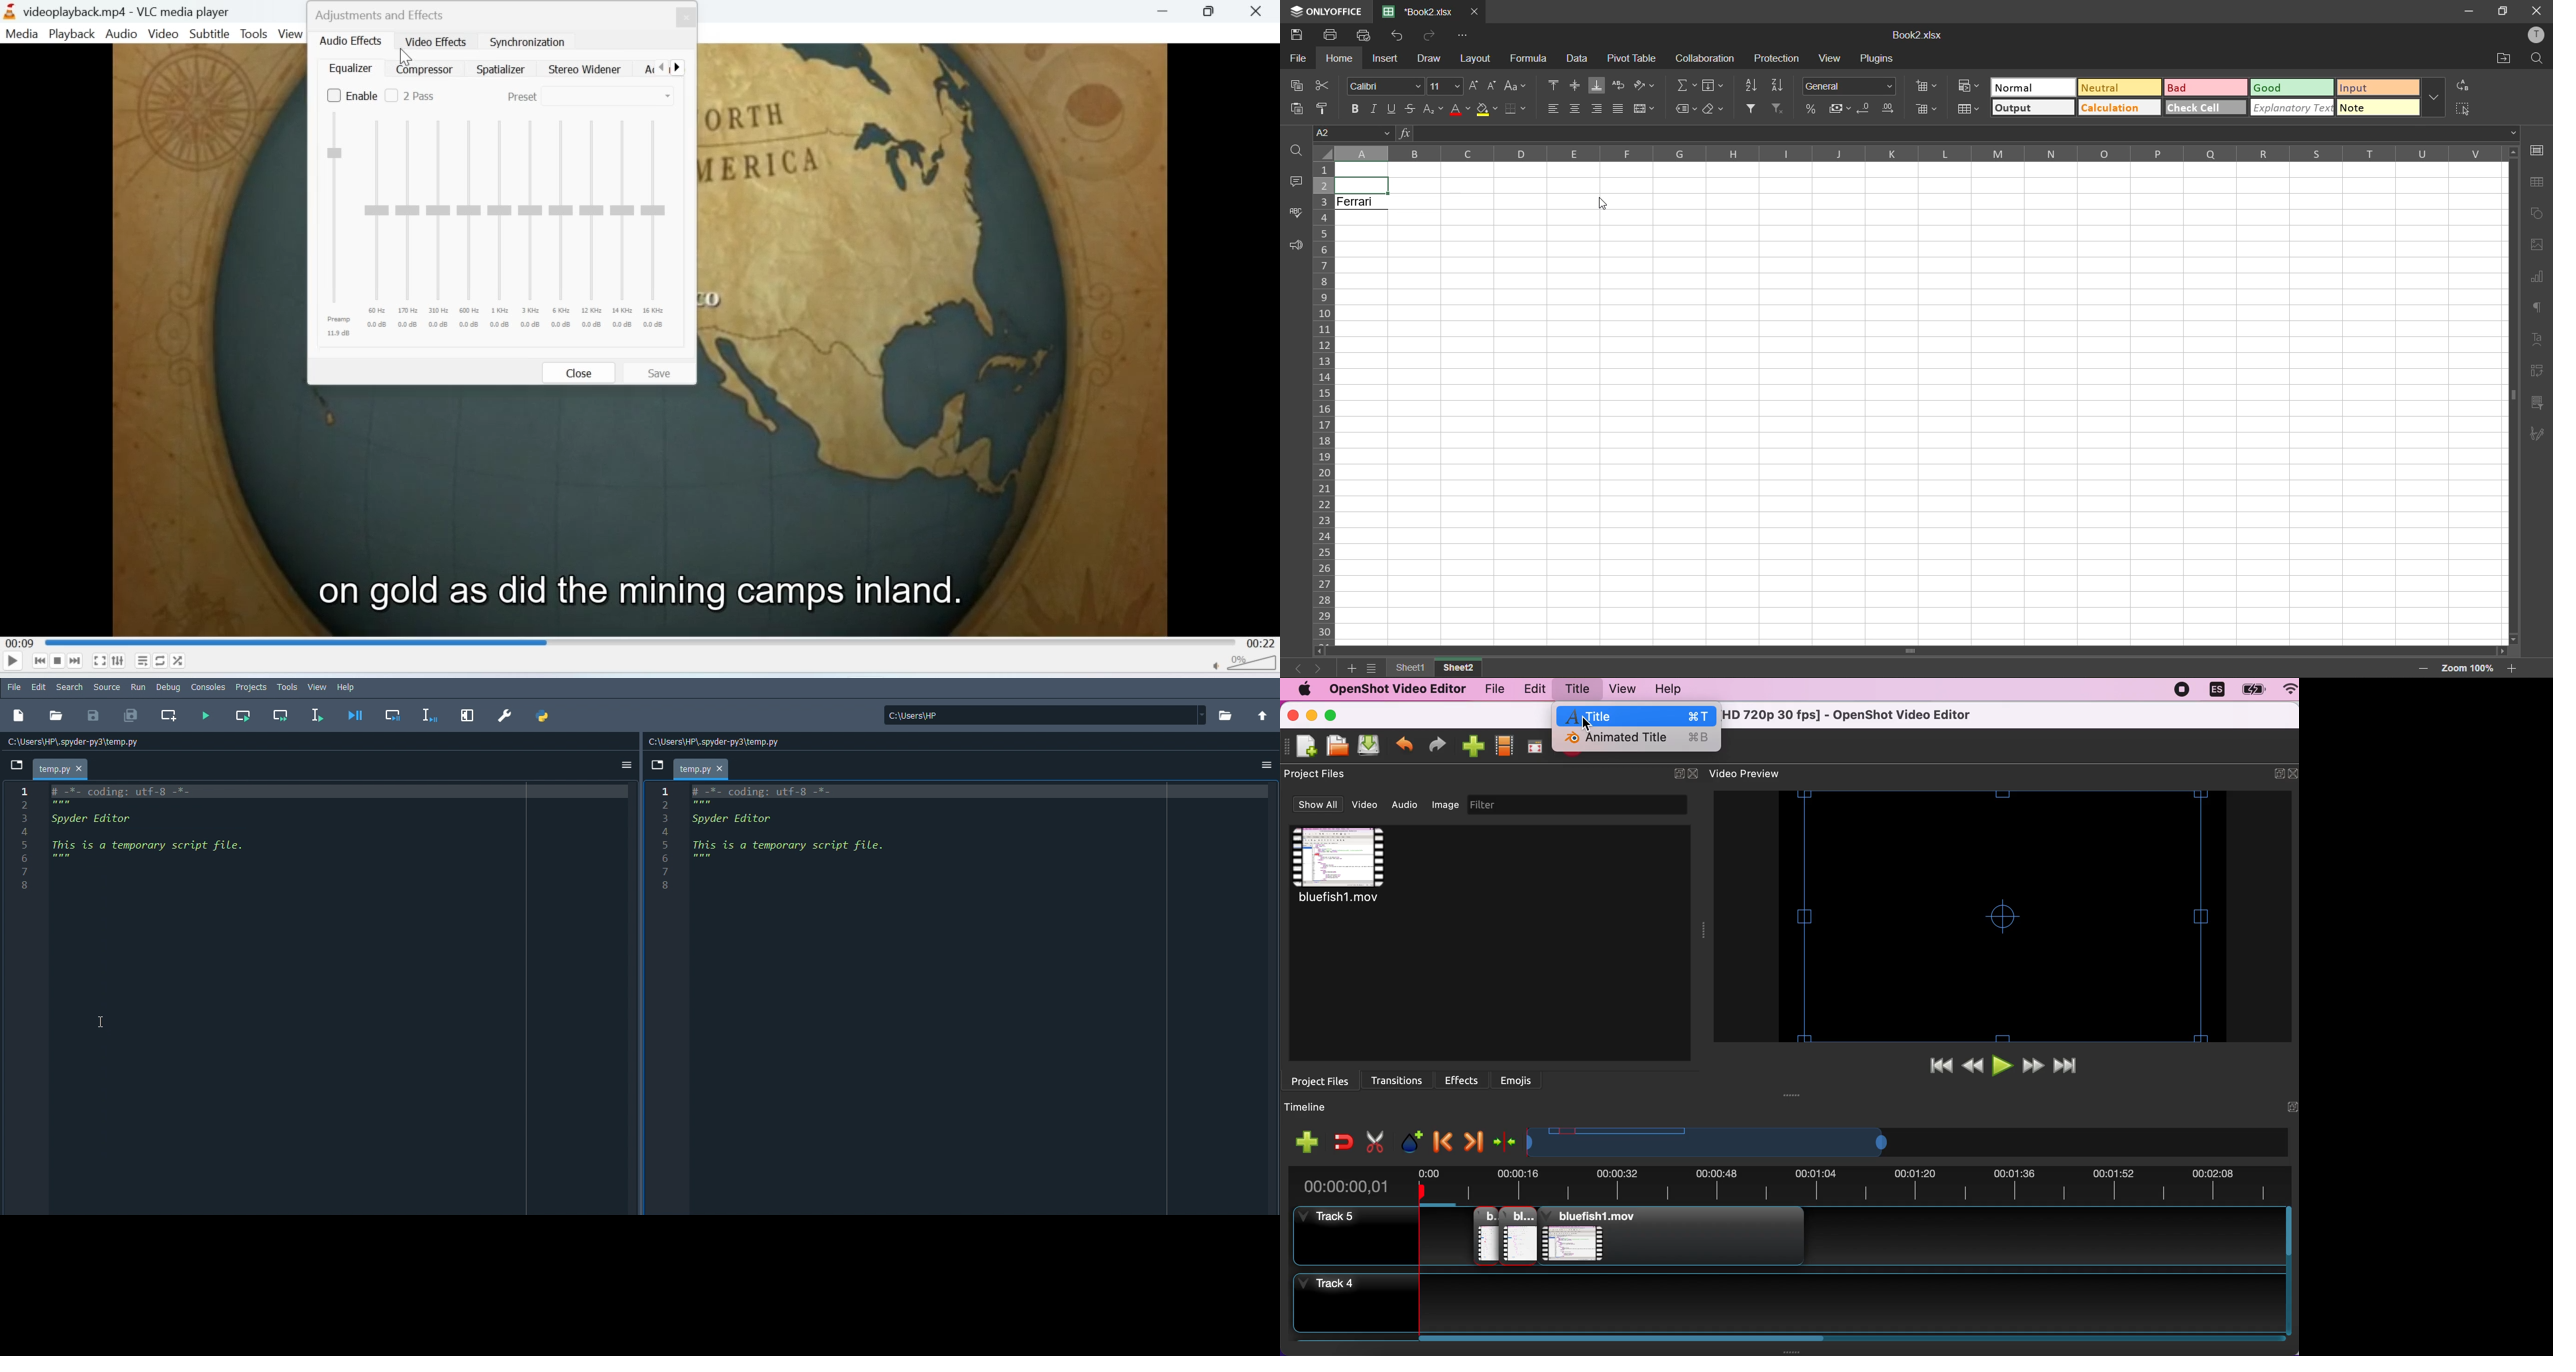 The image size is (2576, 1372). What do you see at coordinates (1166, 10) in the screenshot?
I see `Minimise` at bounding box center [1166, 10].